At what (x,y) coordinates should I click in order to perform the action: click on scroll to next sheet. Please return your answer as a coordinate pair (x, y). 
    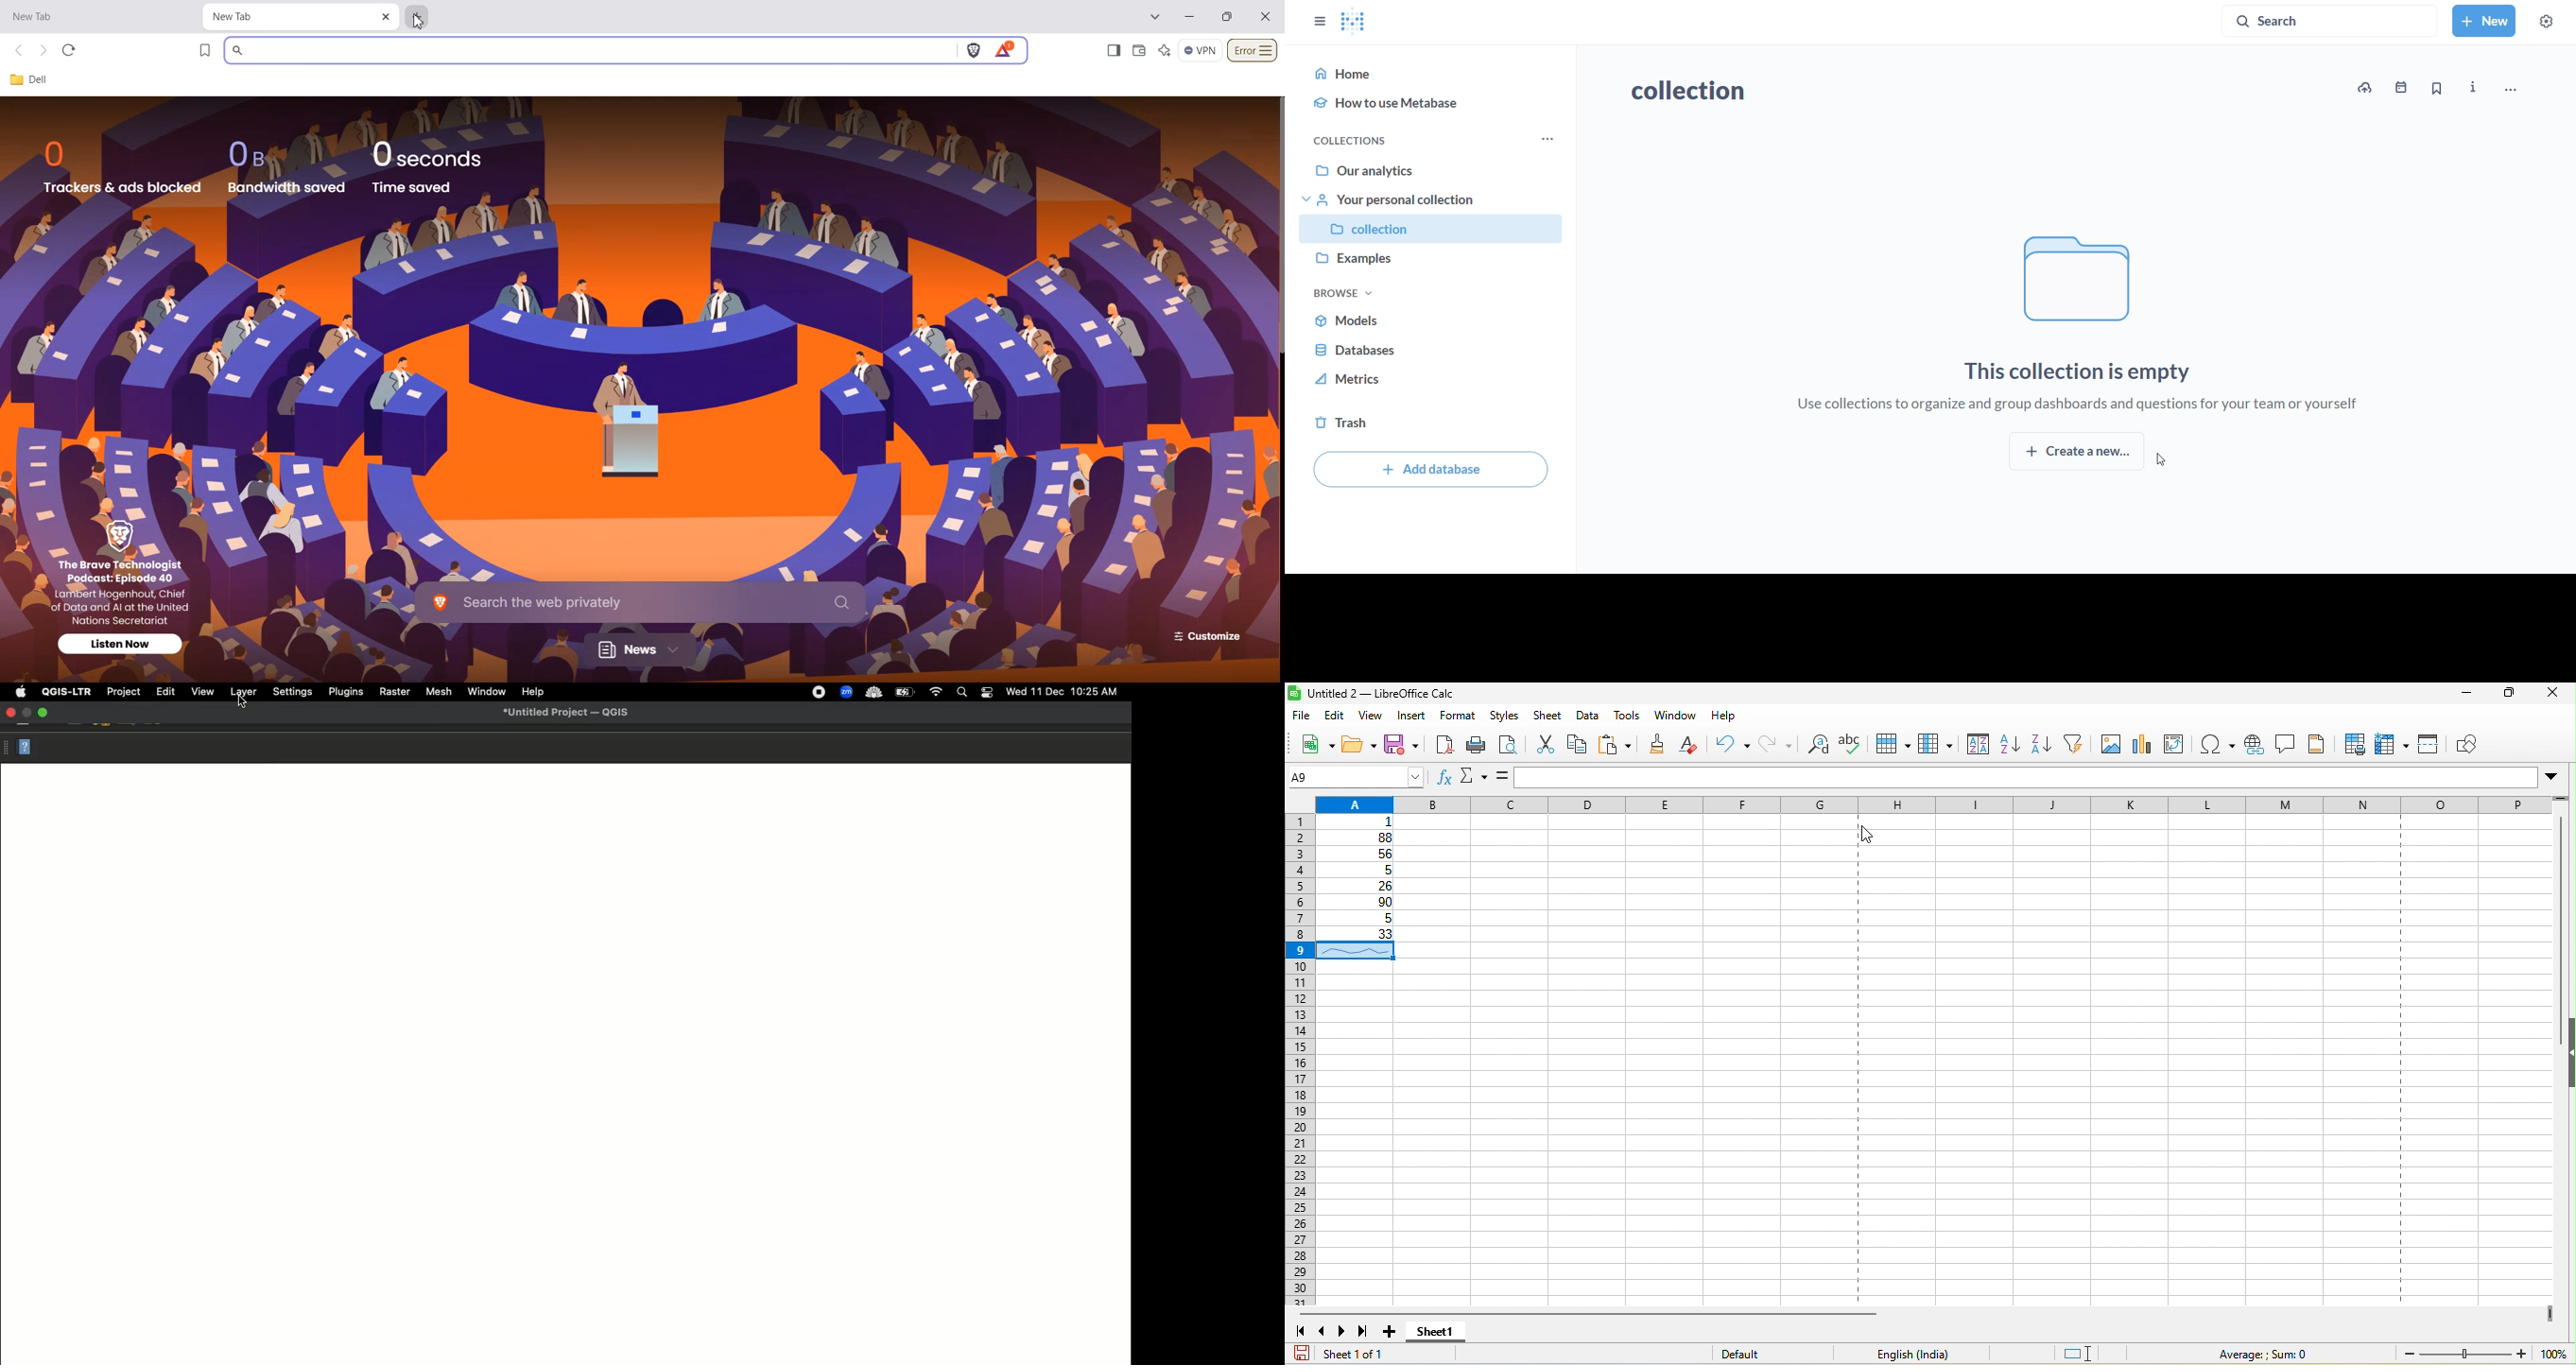
    Looking at the image, I should click on (1346, 1334).